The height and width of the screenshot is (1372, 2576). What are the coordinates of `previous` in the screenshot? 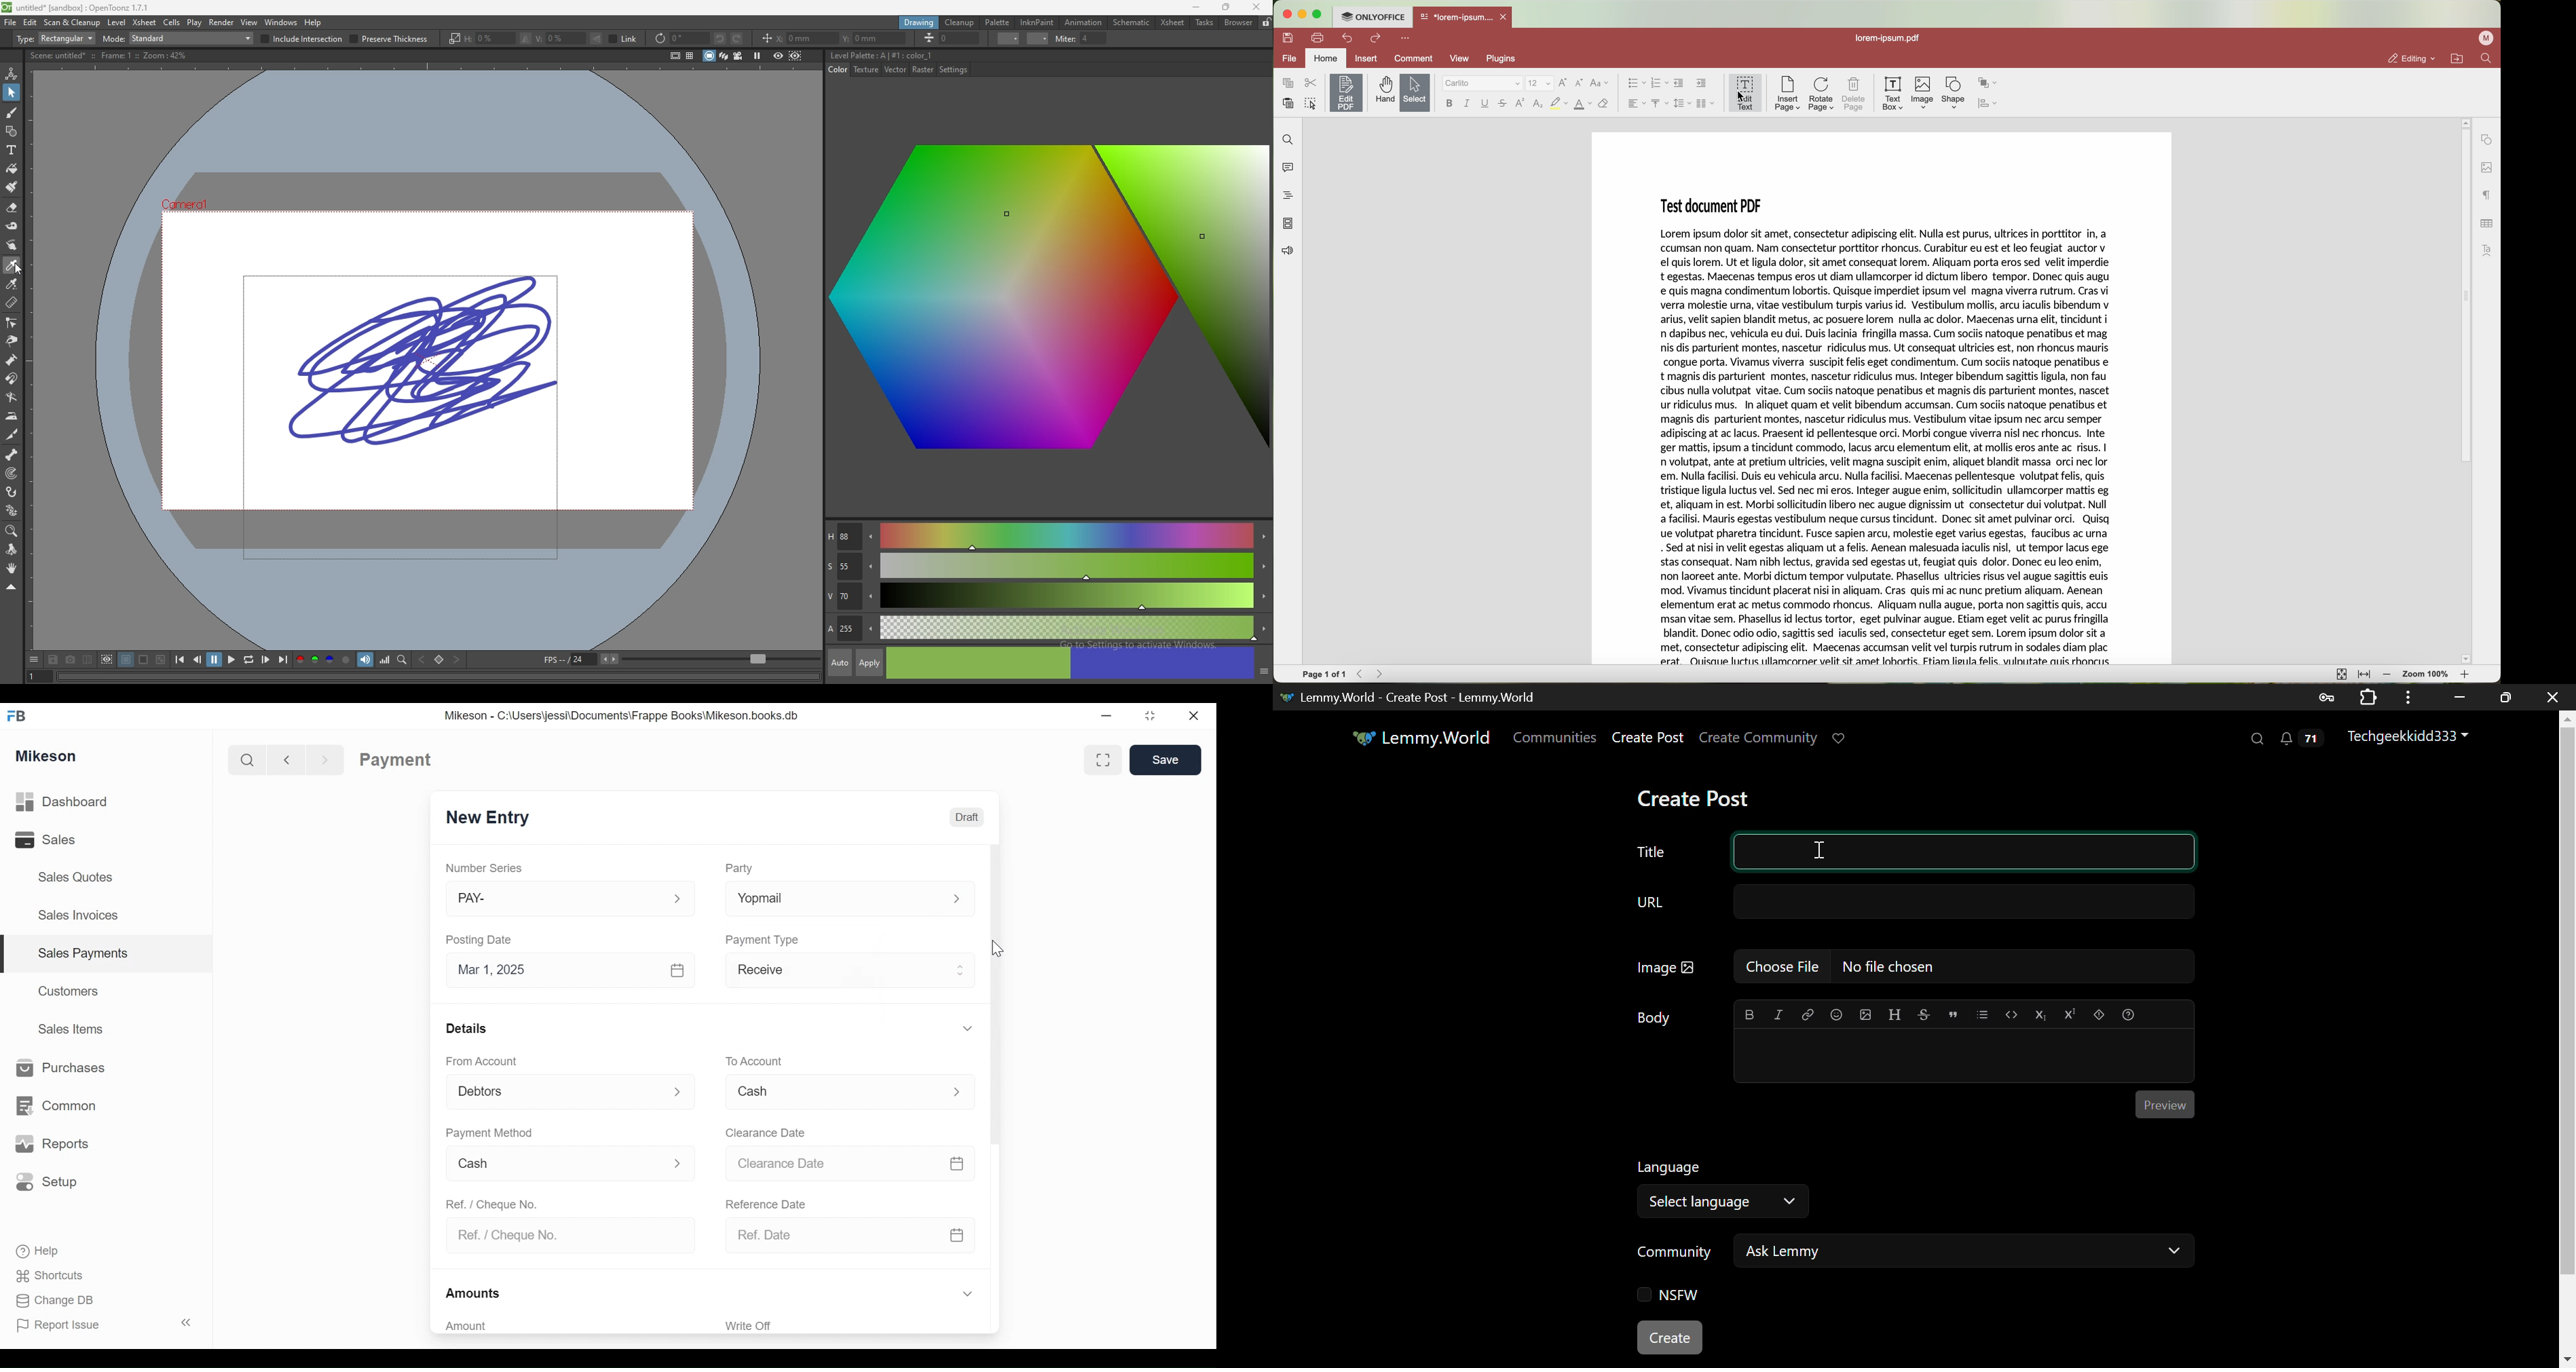 It's located at (197, 659).